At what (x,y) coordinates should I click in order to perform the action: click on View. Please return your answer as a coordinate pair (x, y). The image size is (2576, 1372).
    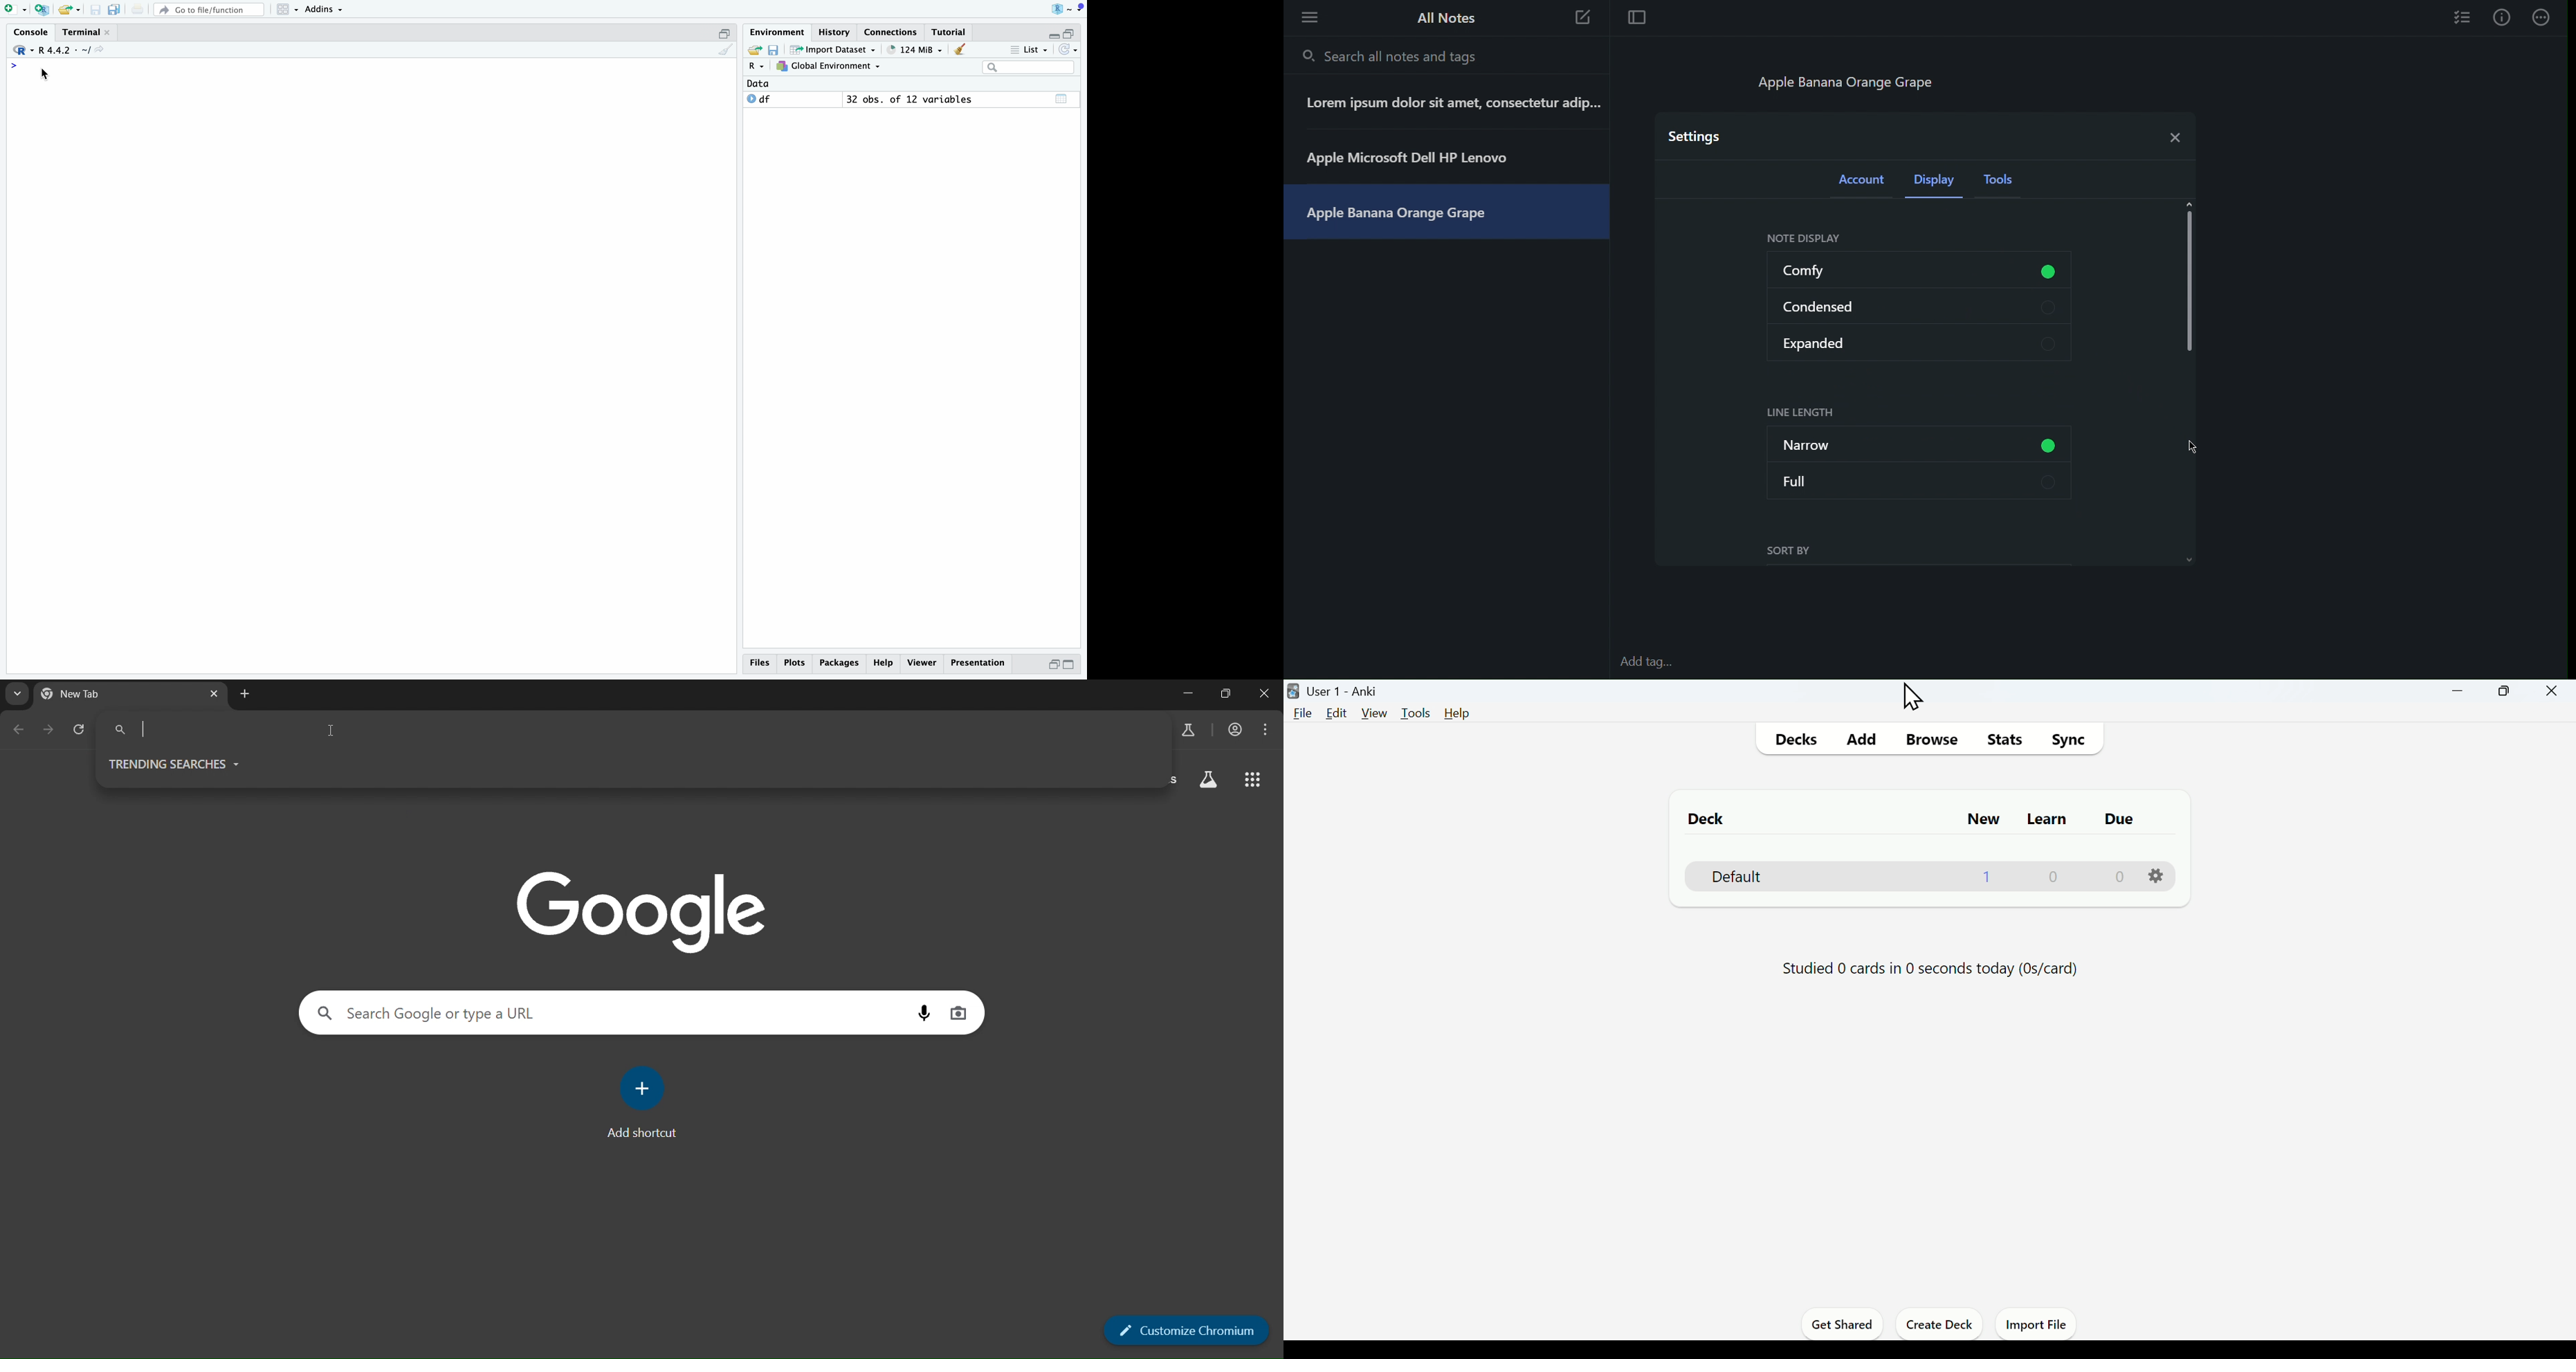
    Looking at the image, I should click on (1372, 714).